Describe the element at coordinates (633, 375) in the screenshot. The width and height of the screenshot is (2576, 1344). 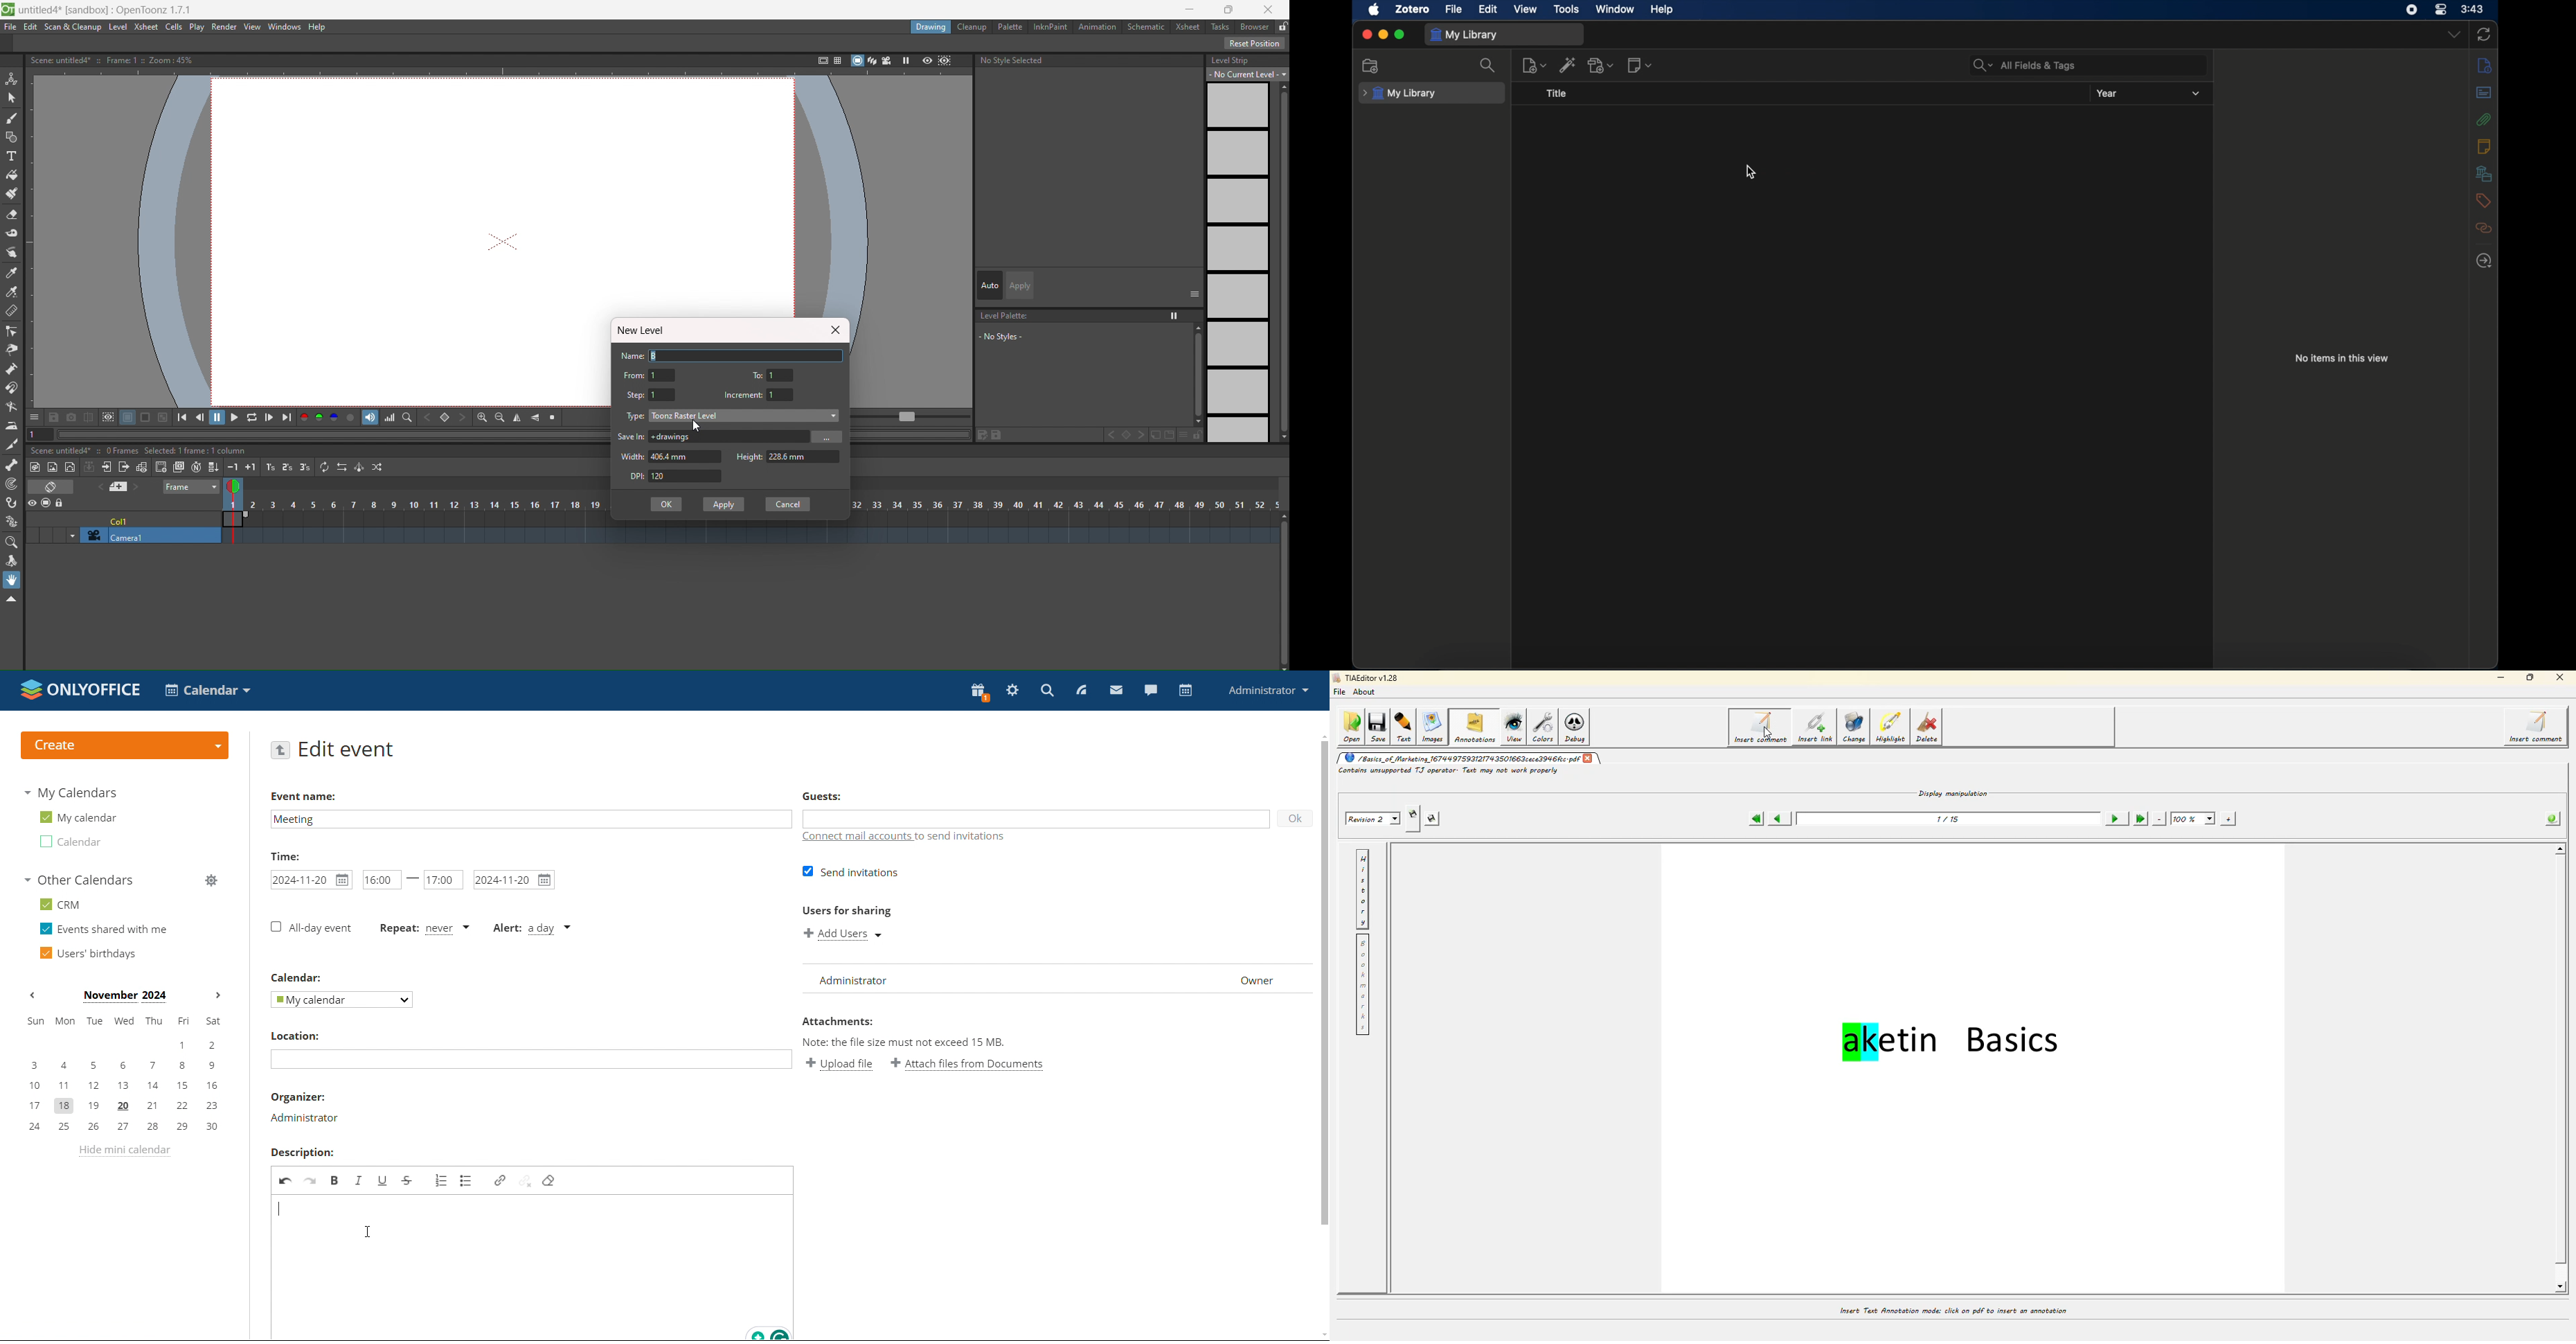
I see `from` at that location.